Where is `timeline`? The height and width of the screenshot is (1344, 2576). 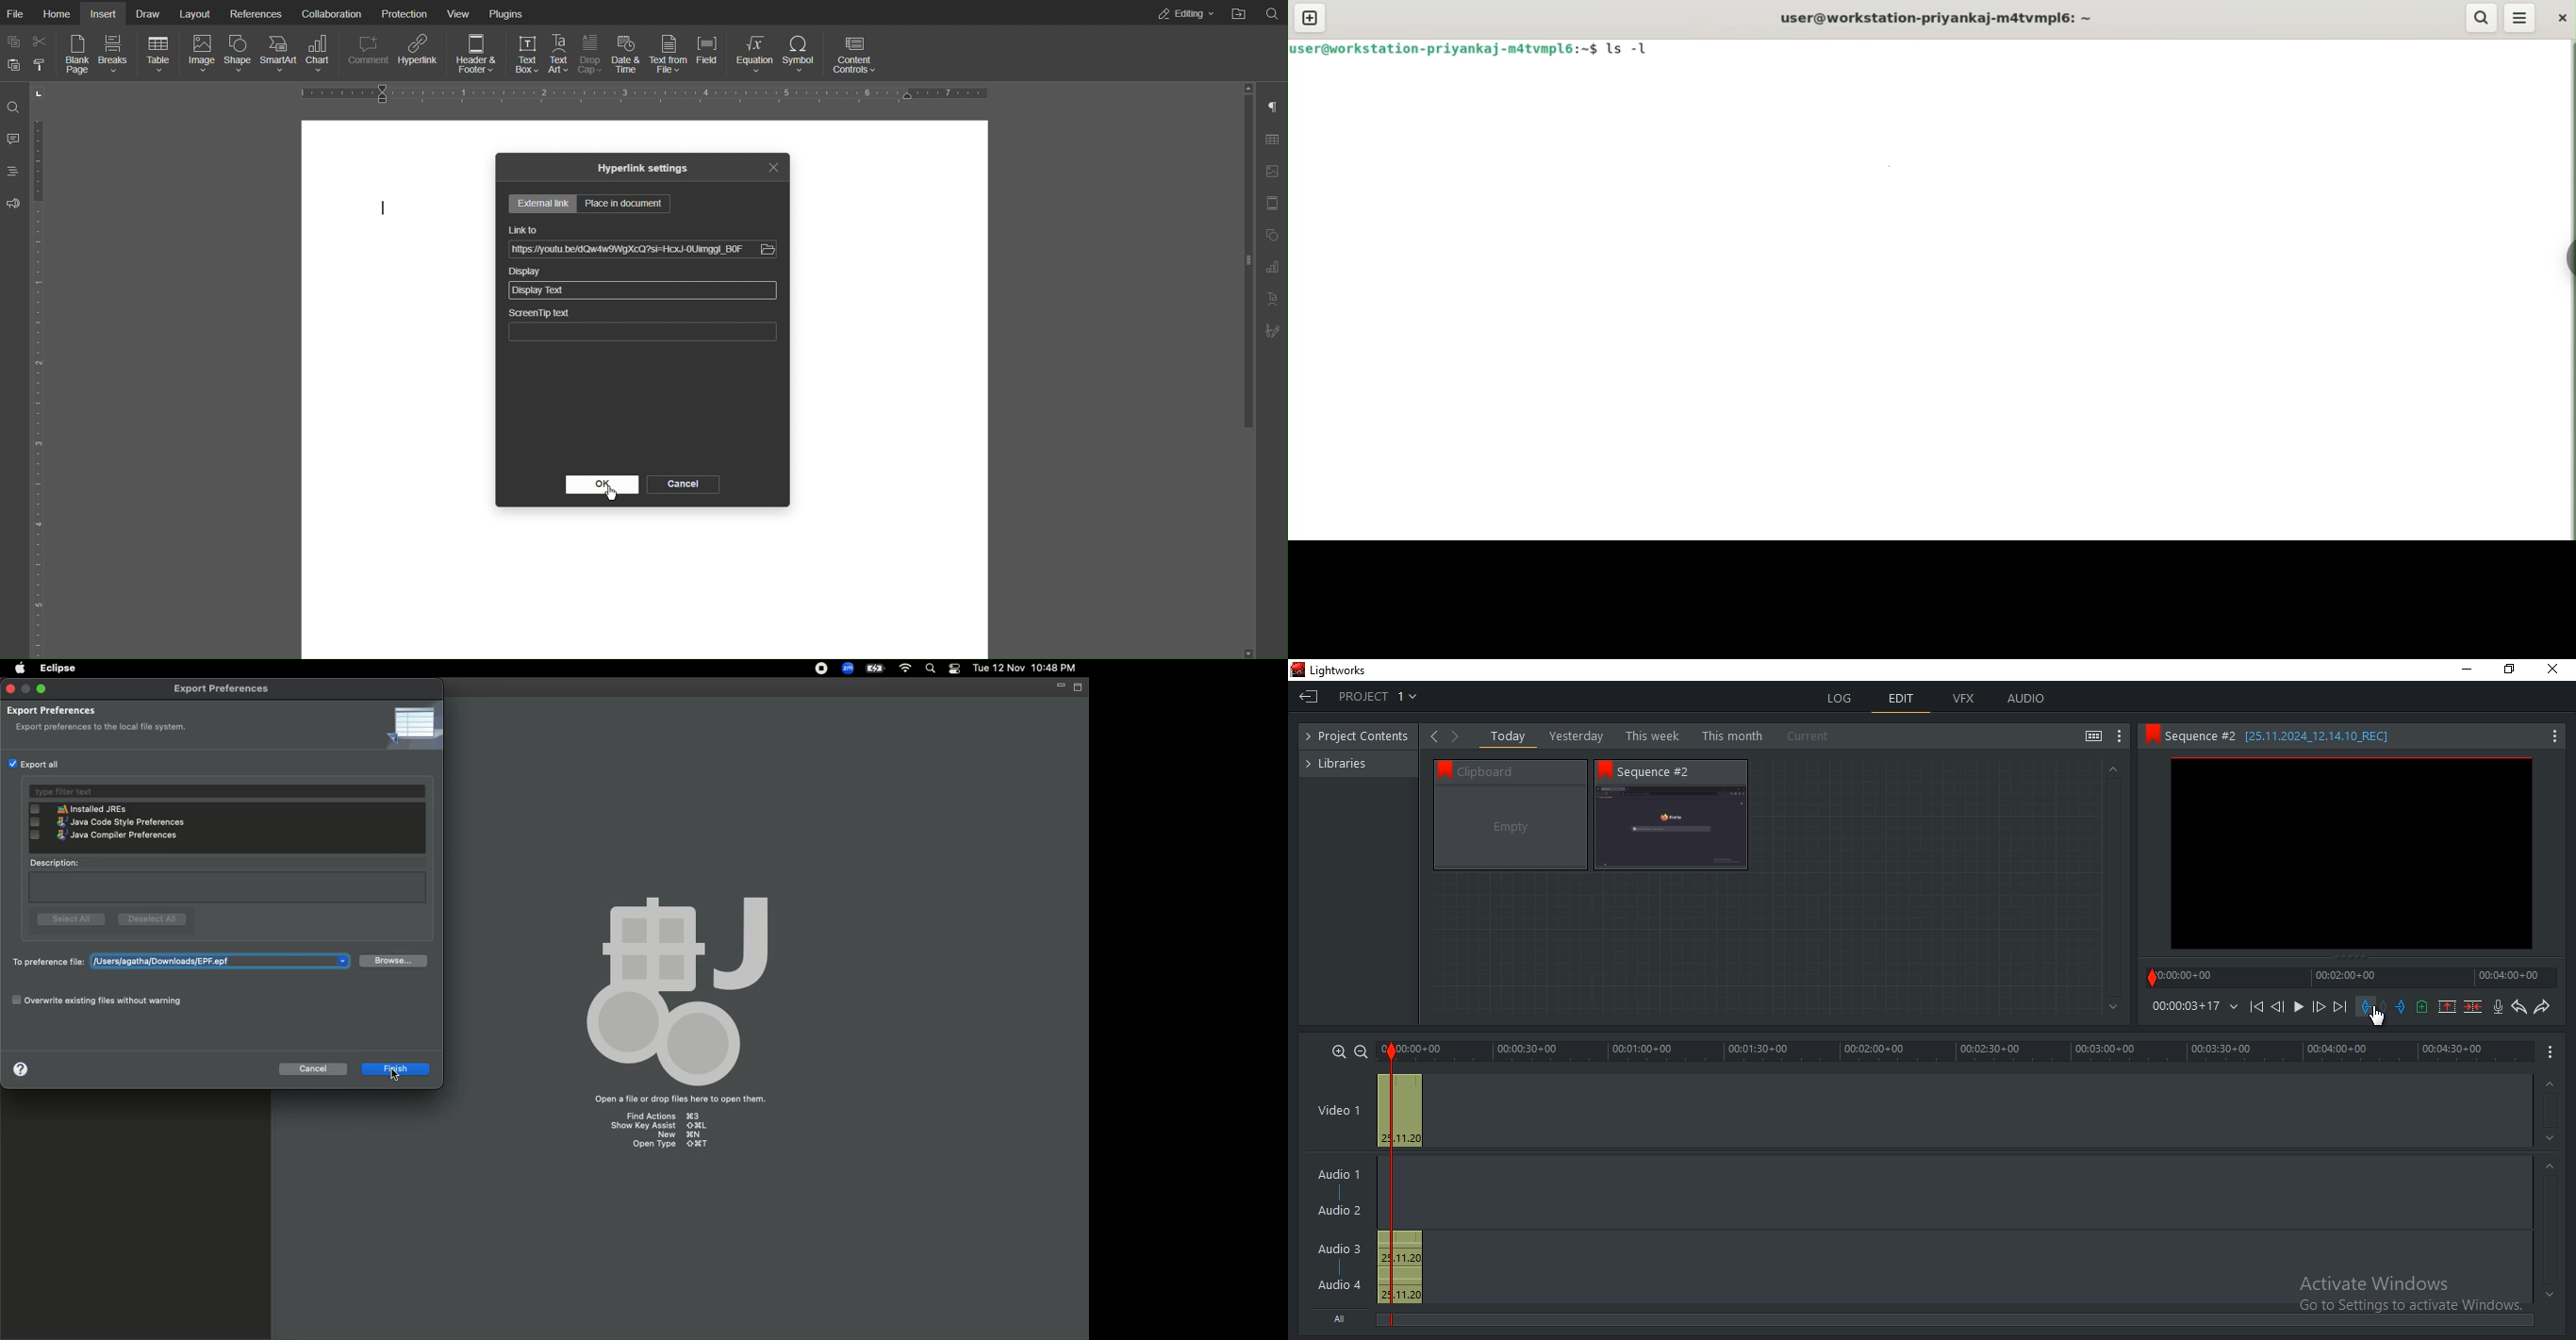 timeline is located at coordinates (1957, 1051).